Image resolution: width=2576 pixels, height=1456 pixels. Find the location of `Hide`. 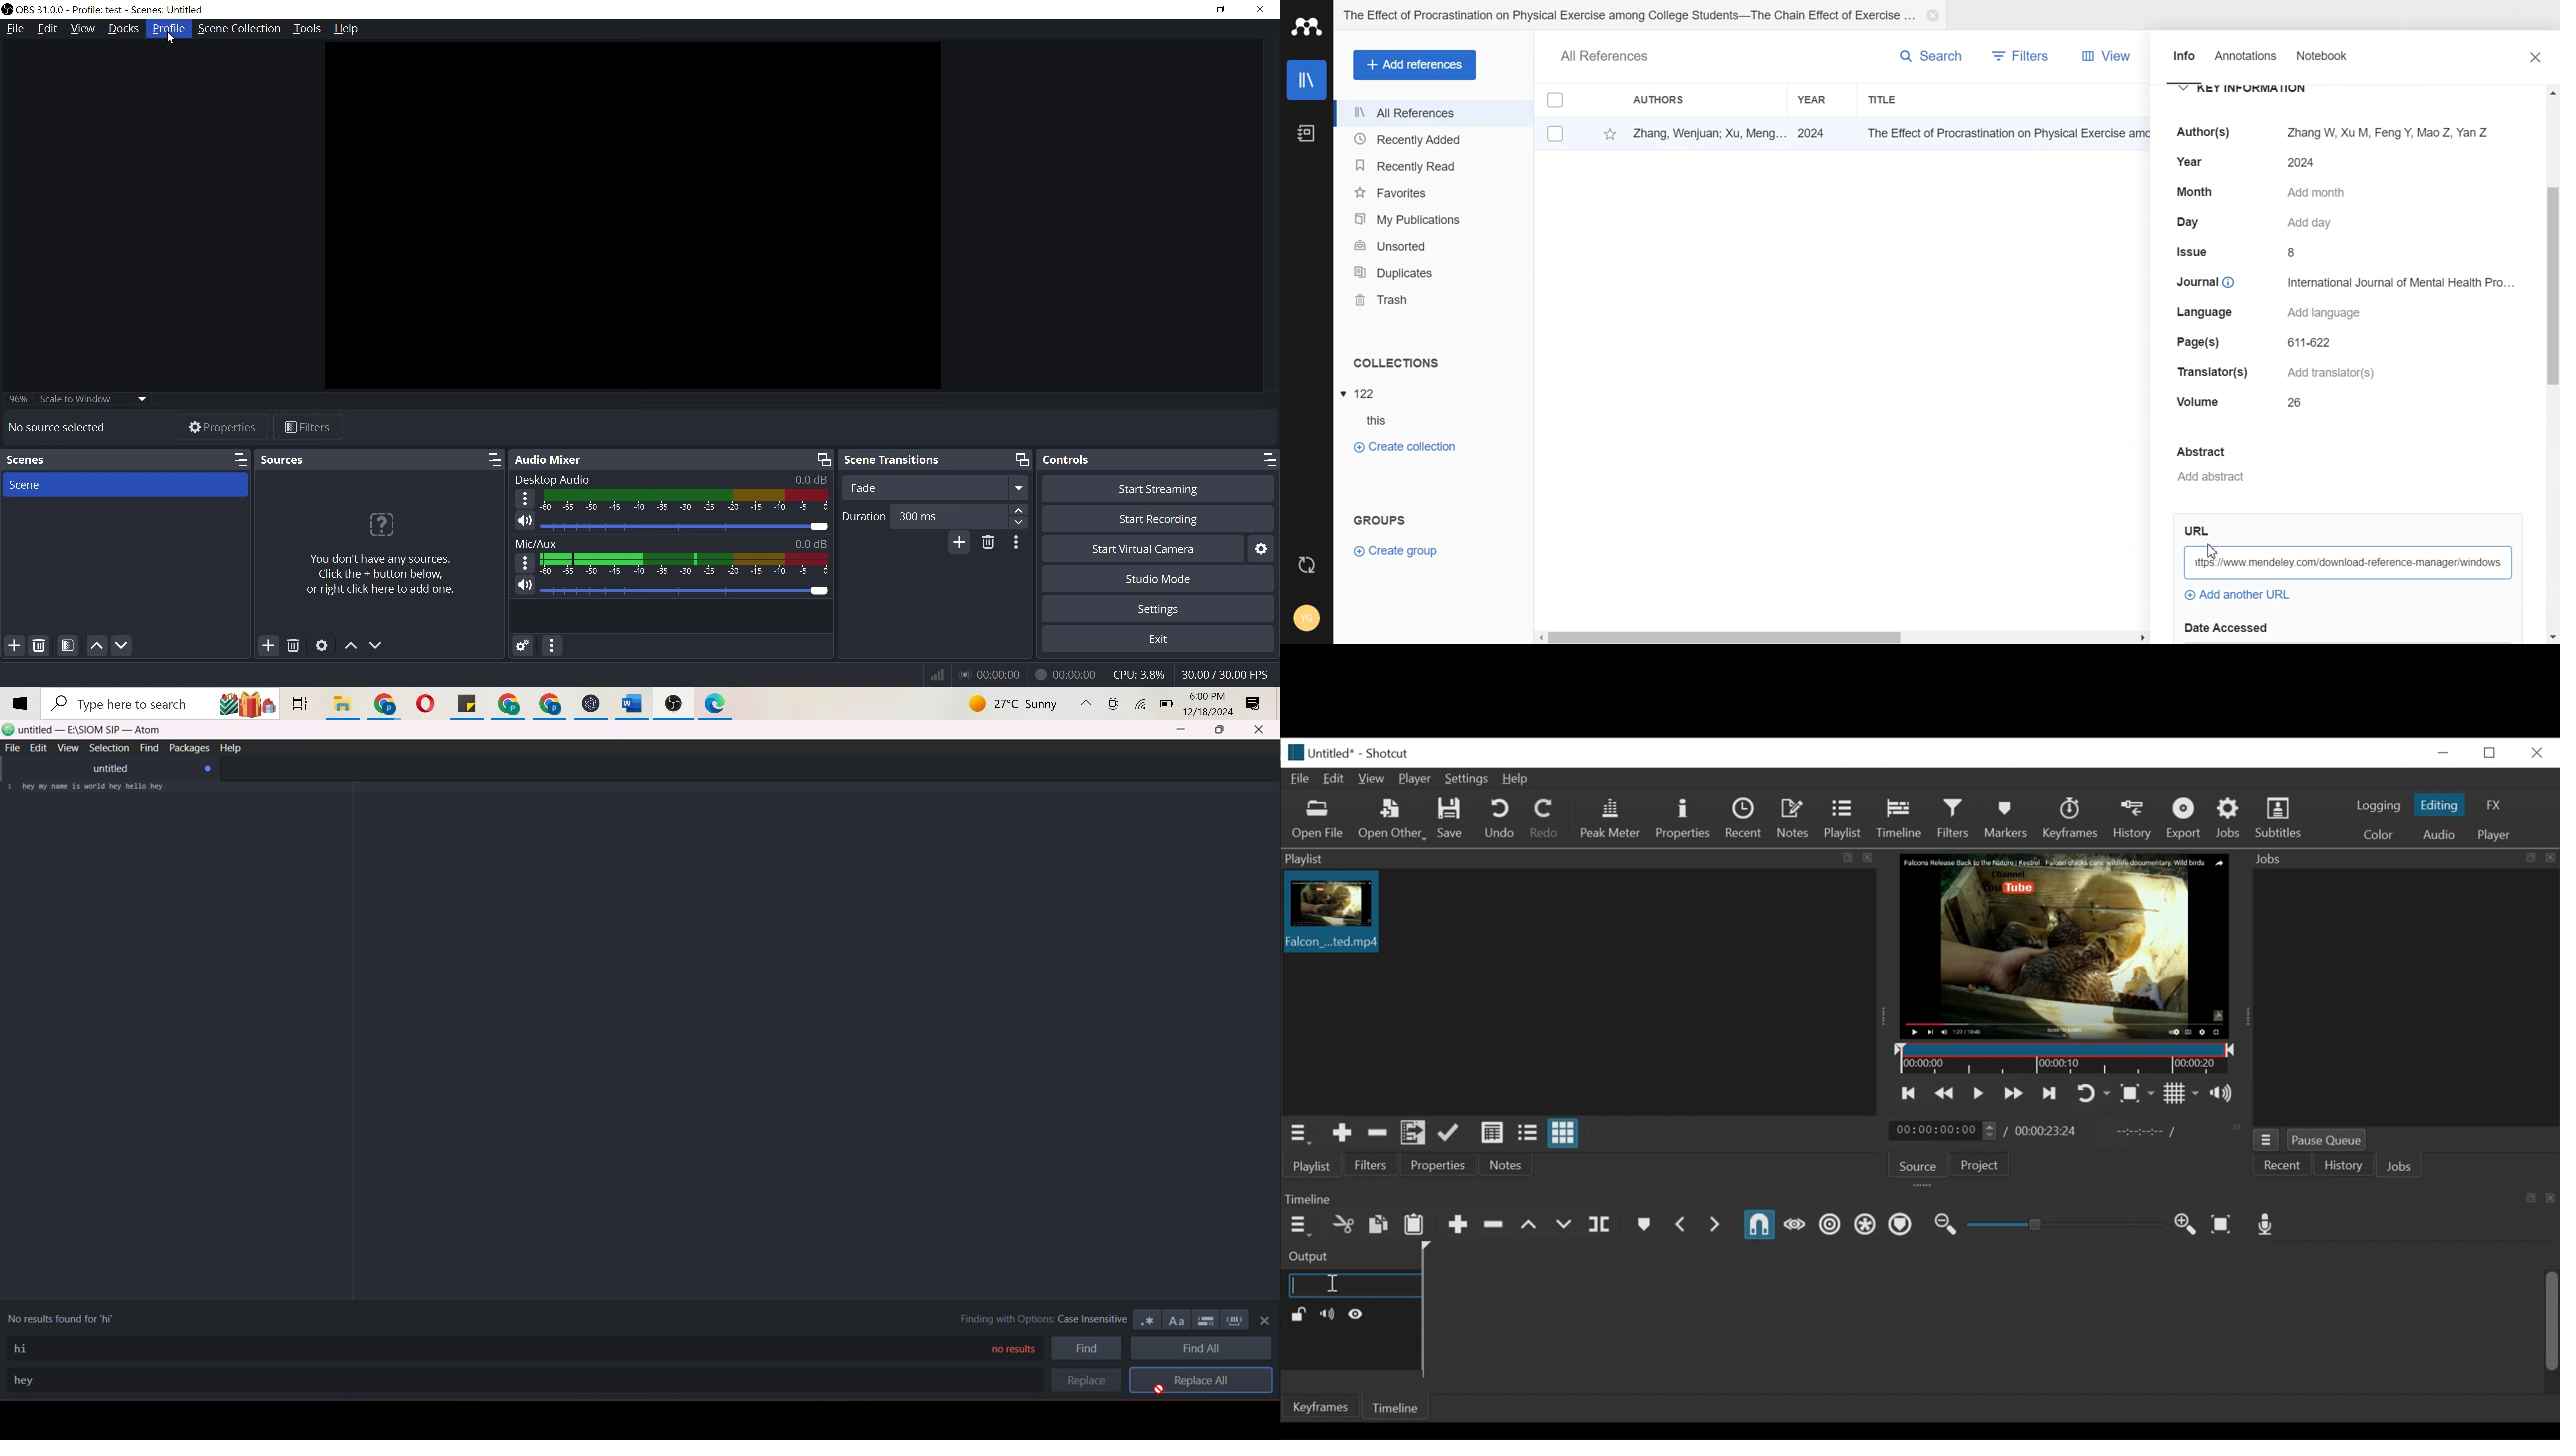

Hide is located at coordinates (1357, 1313).